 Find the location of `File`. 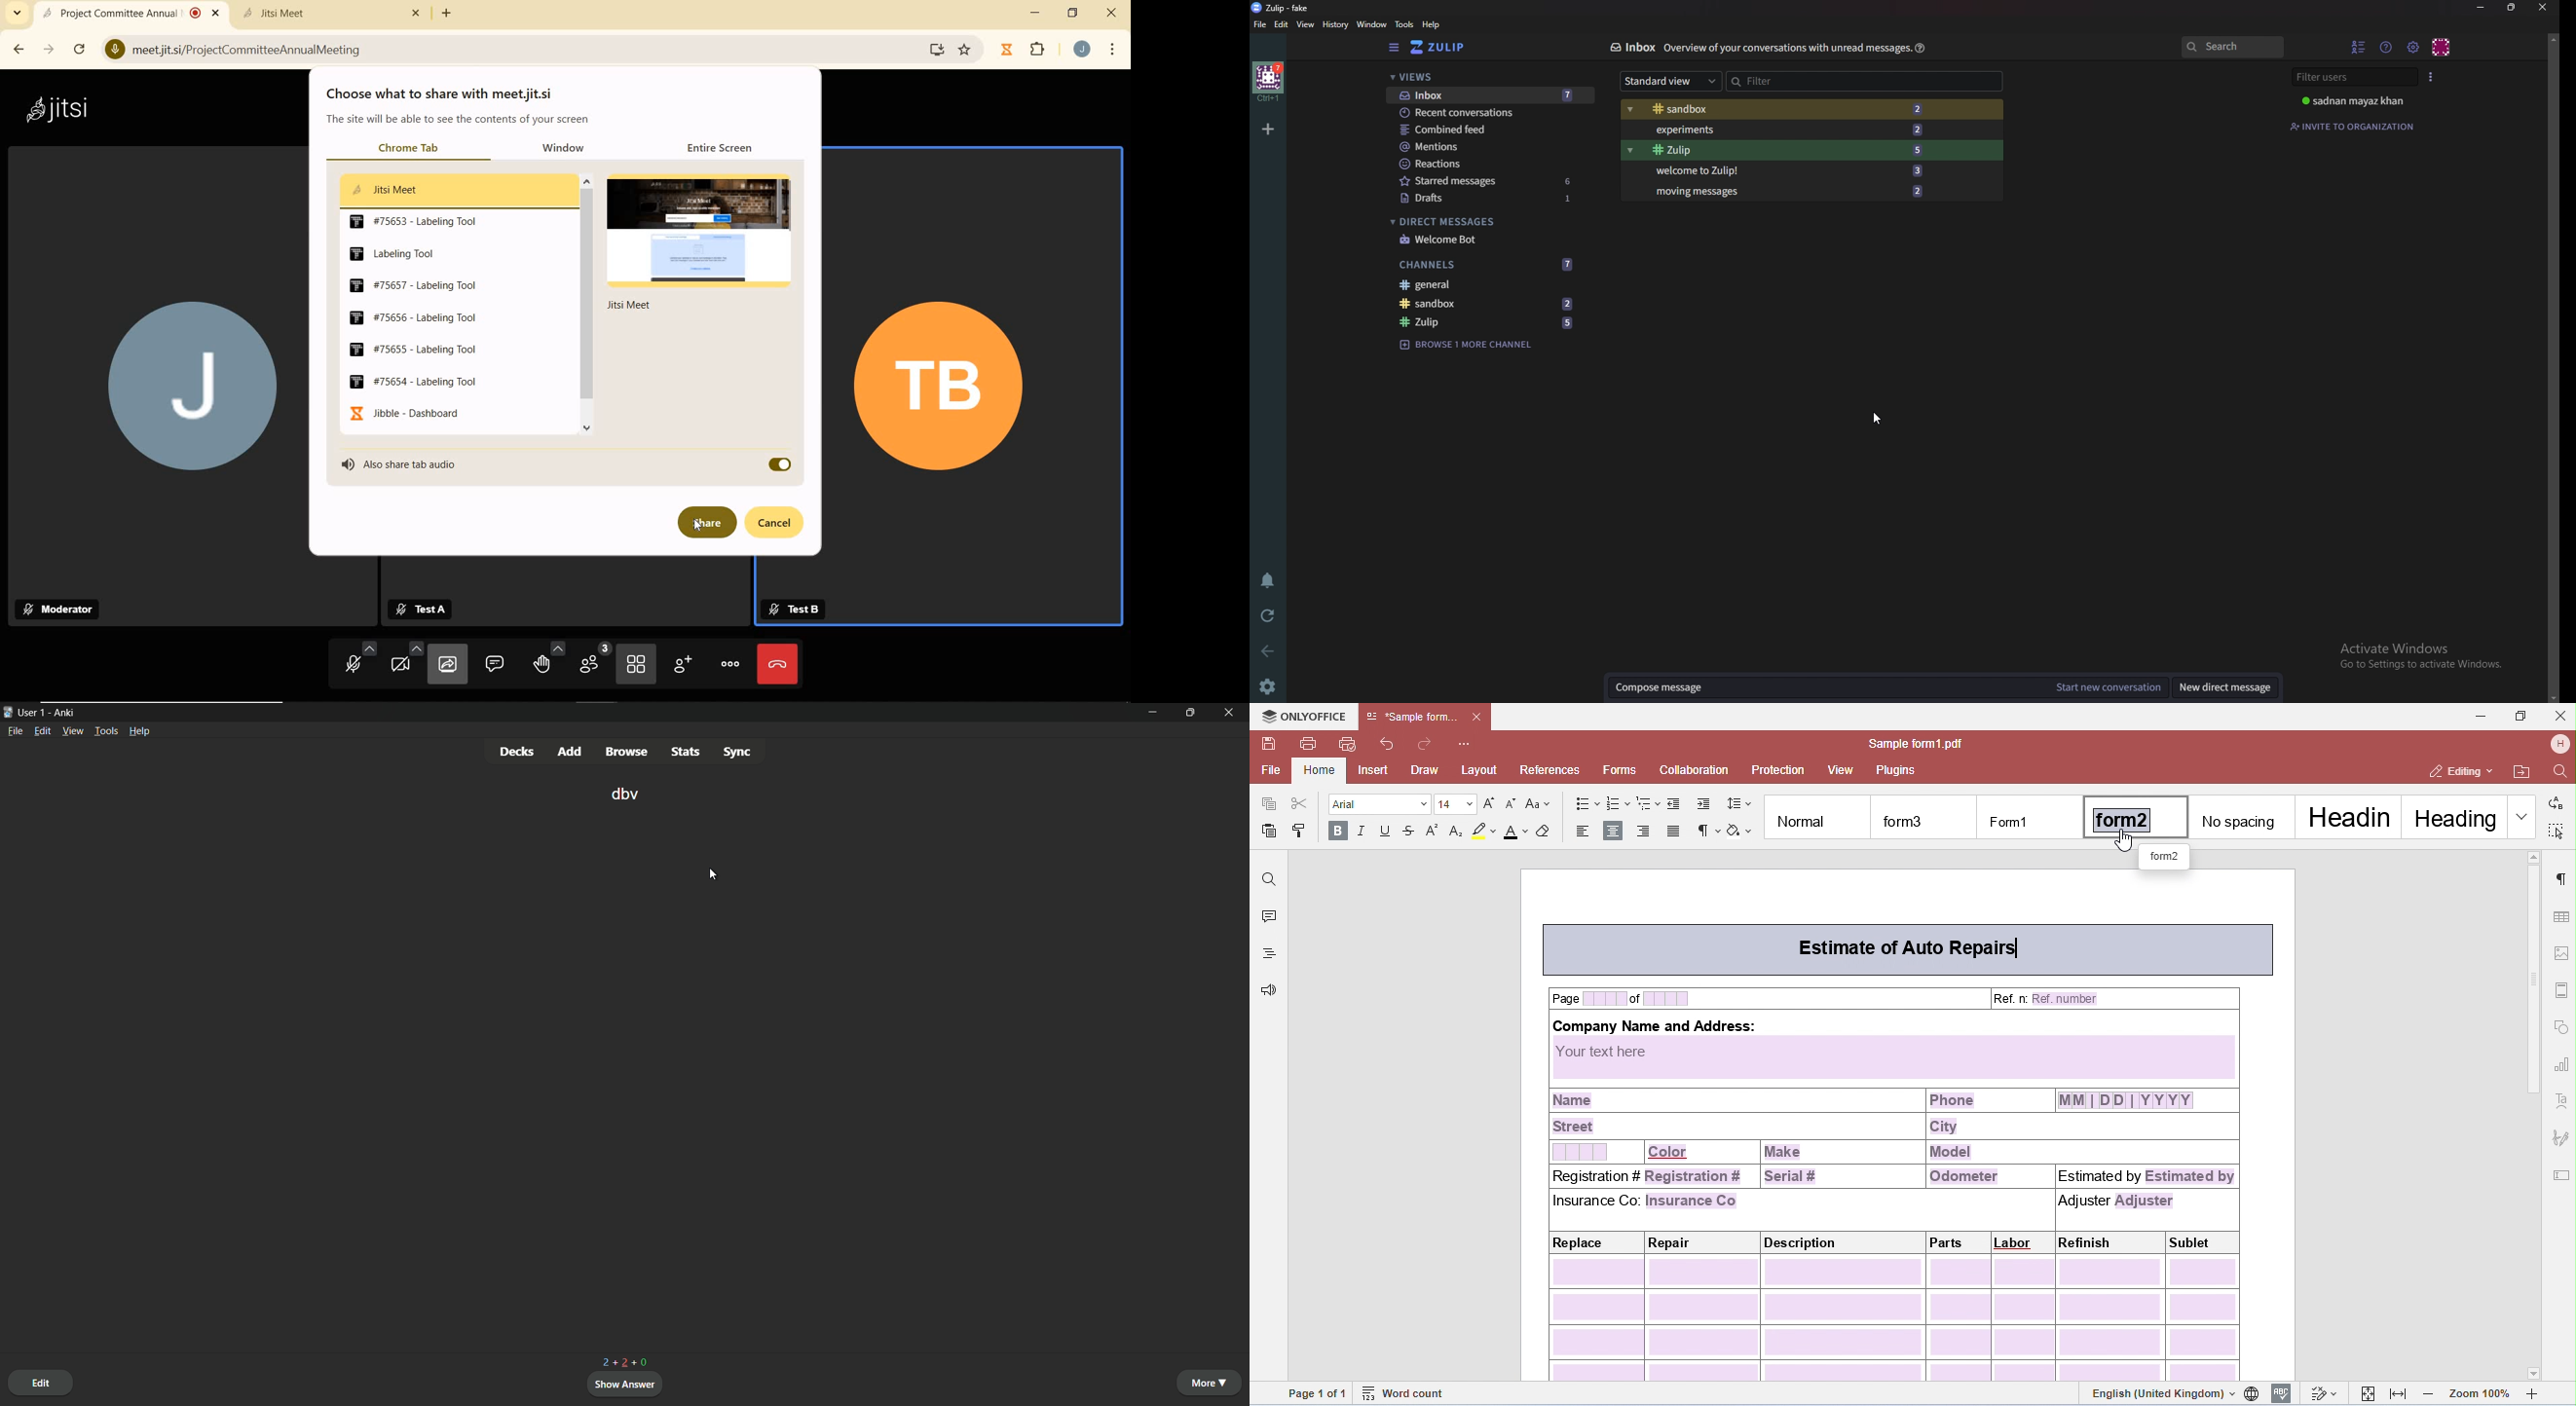

File is located at coordinates (1260, 25).